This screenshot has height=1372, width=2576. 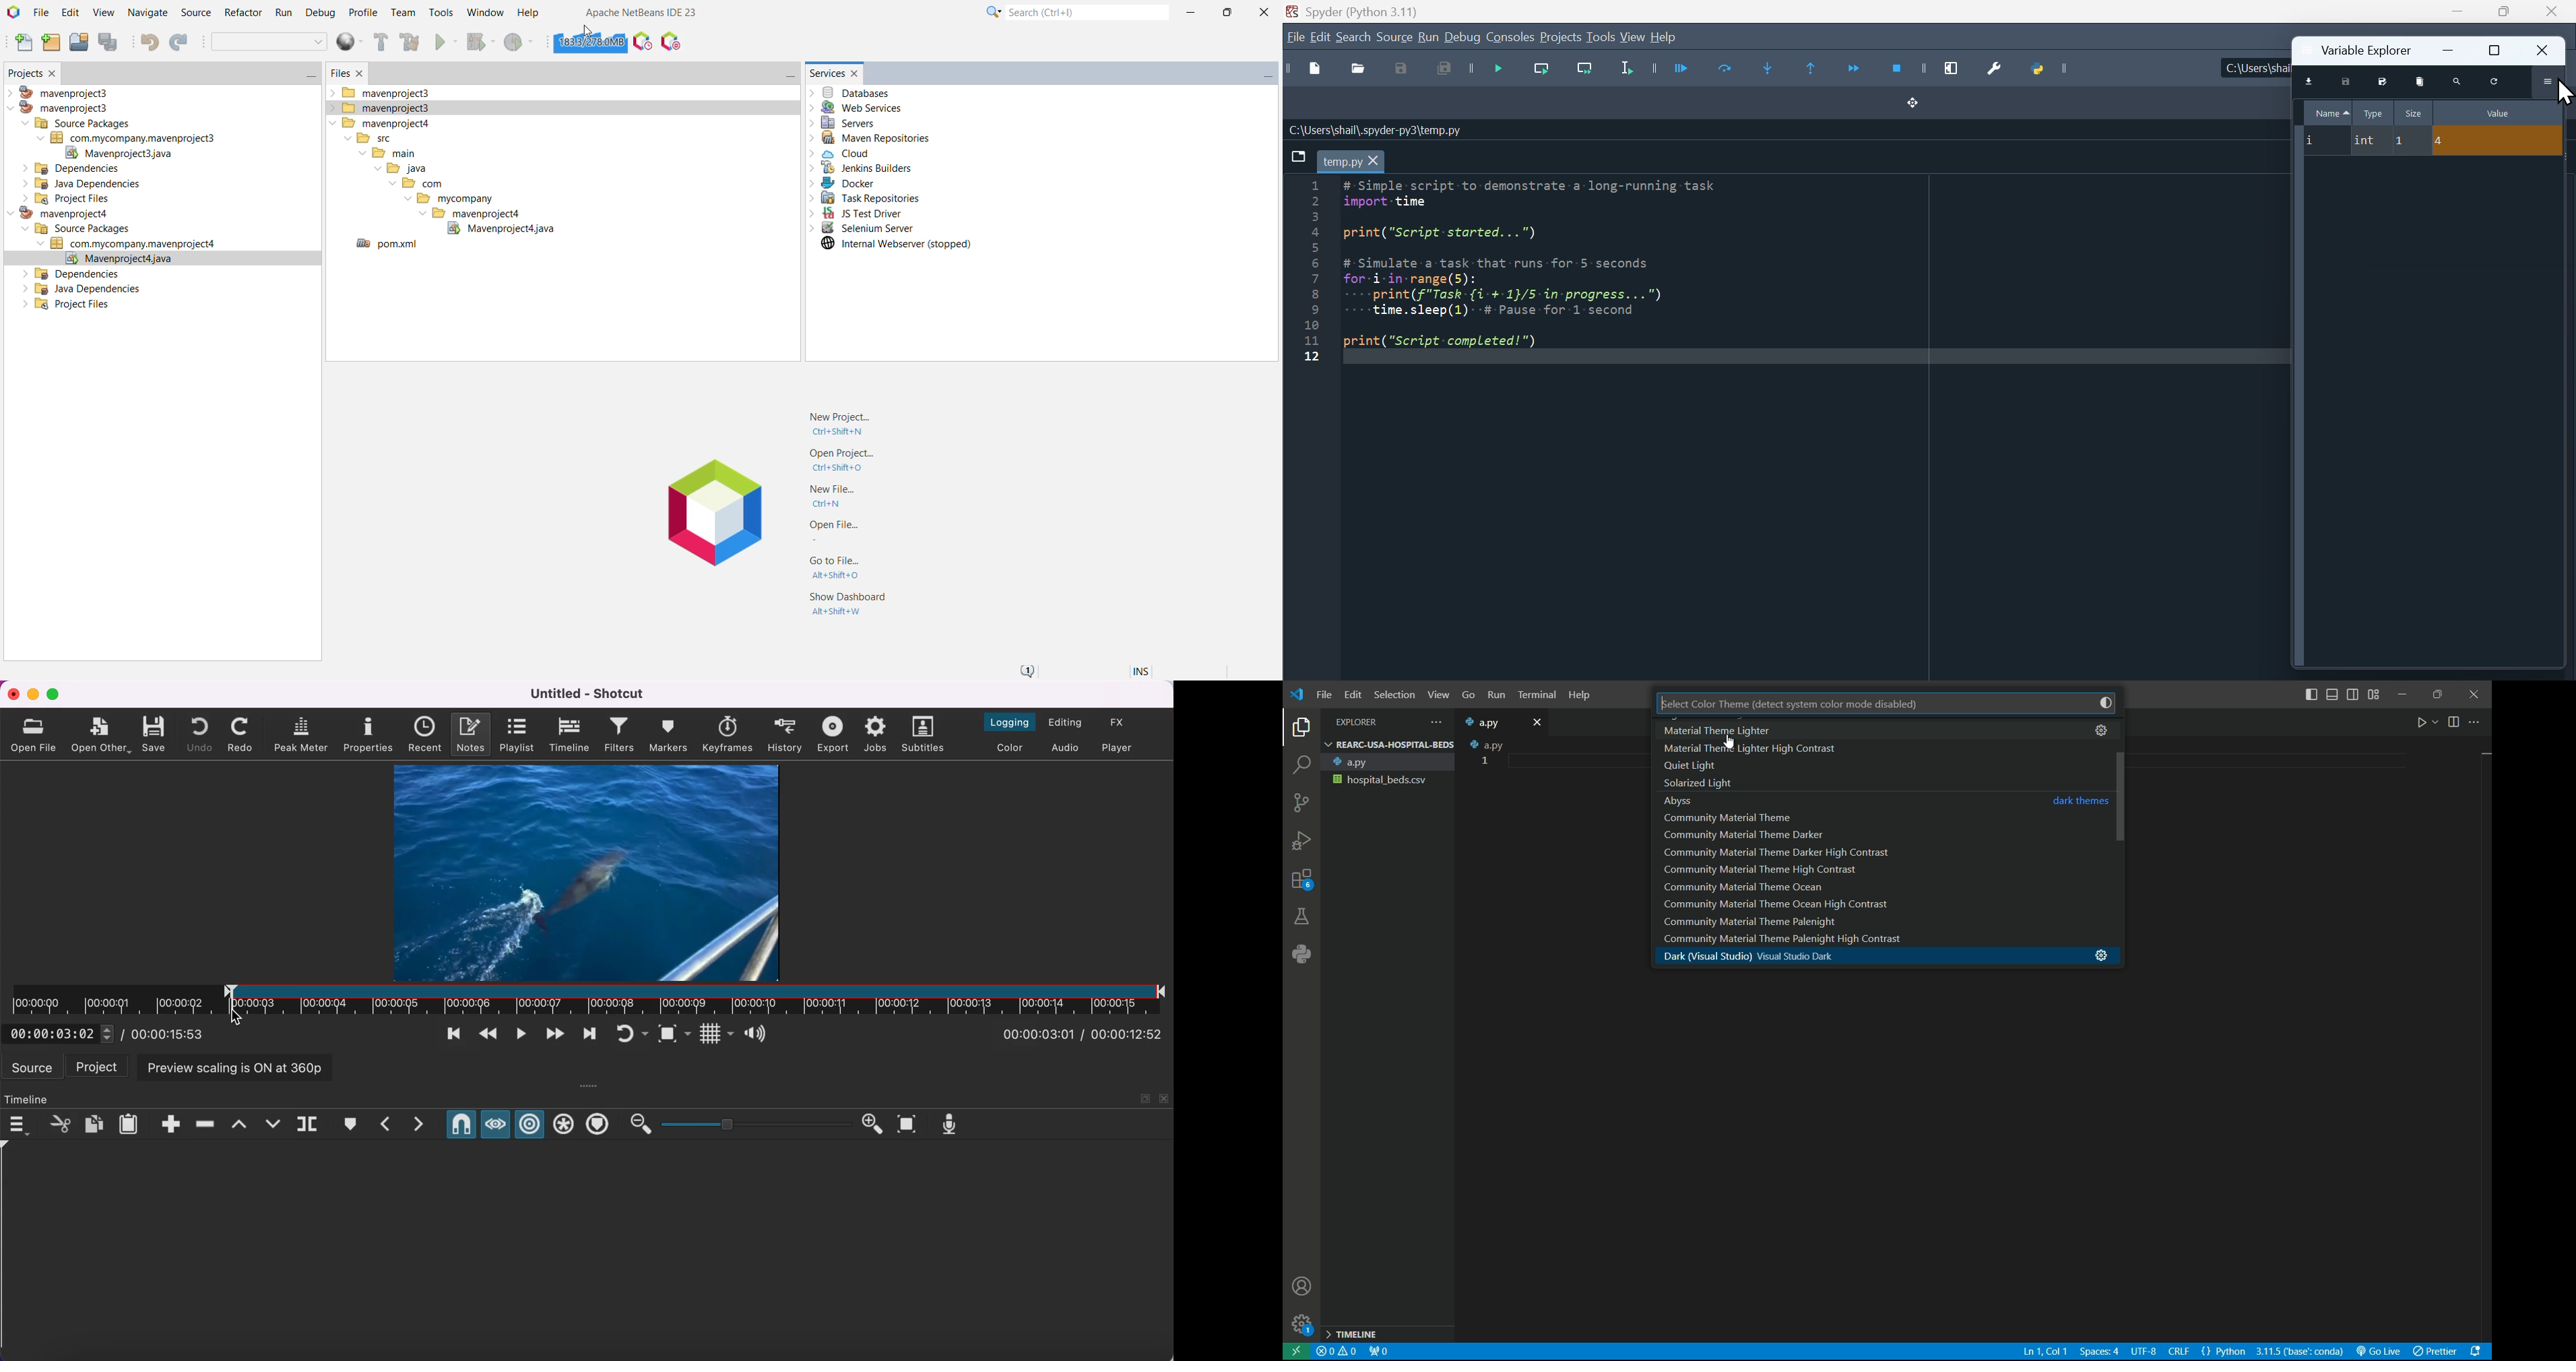 What do you see at coordinates (1353, 694) in the screenshot?
I see `edit menu` at bounding box center [1353, 694].